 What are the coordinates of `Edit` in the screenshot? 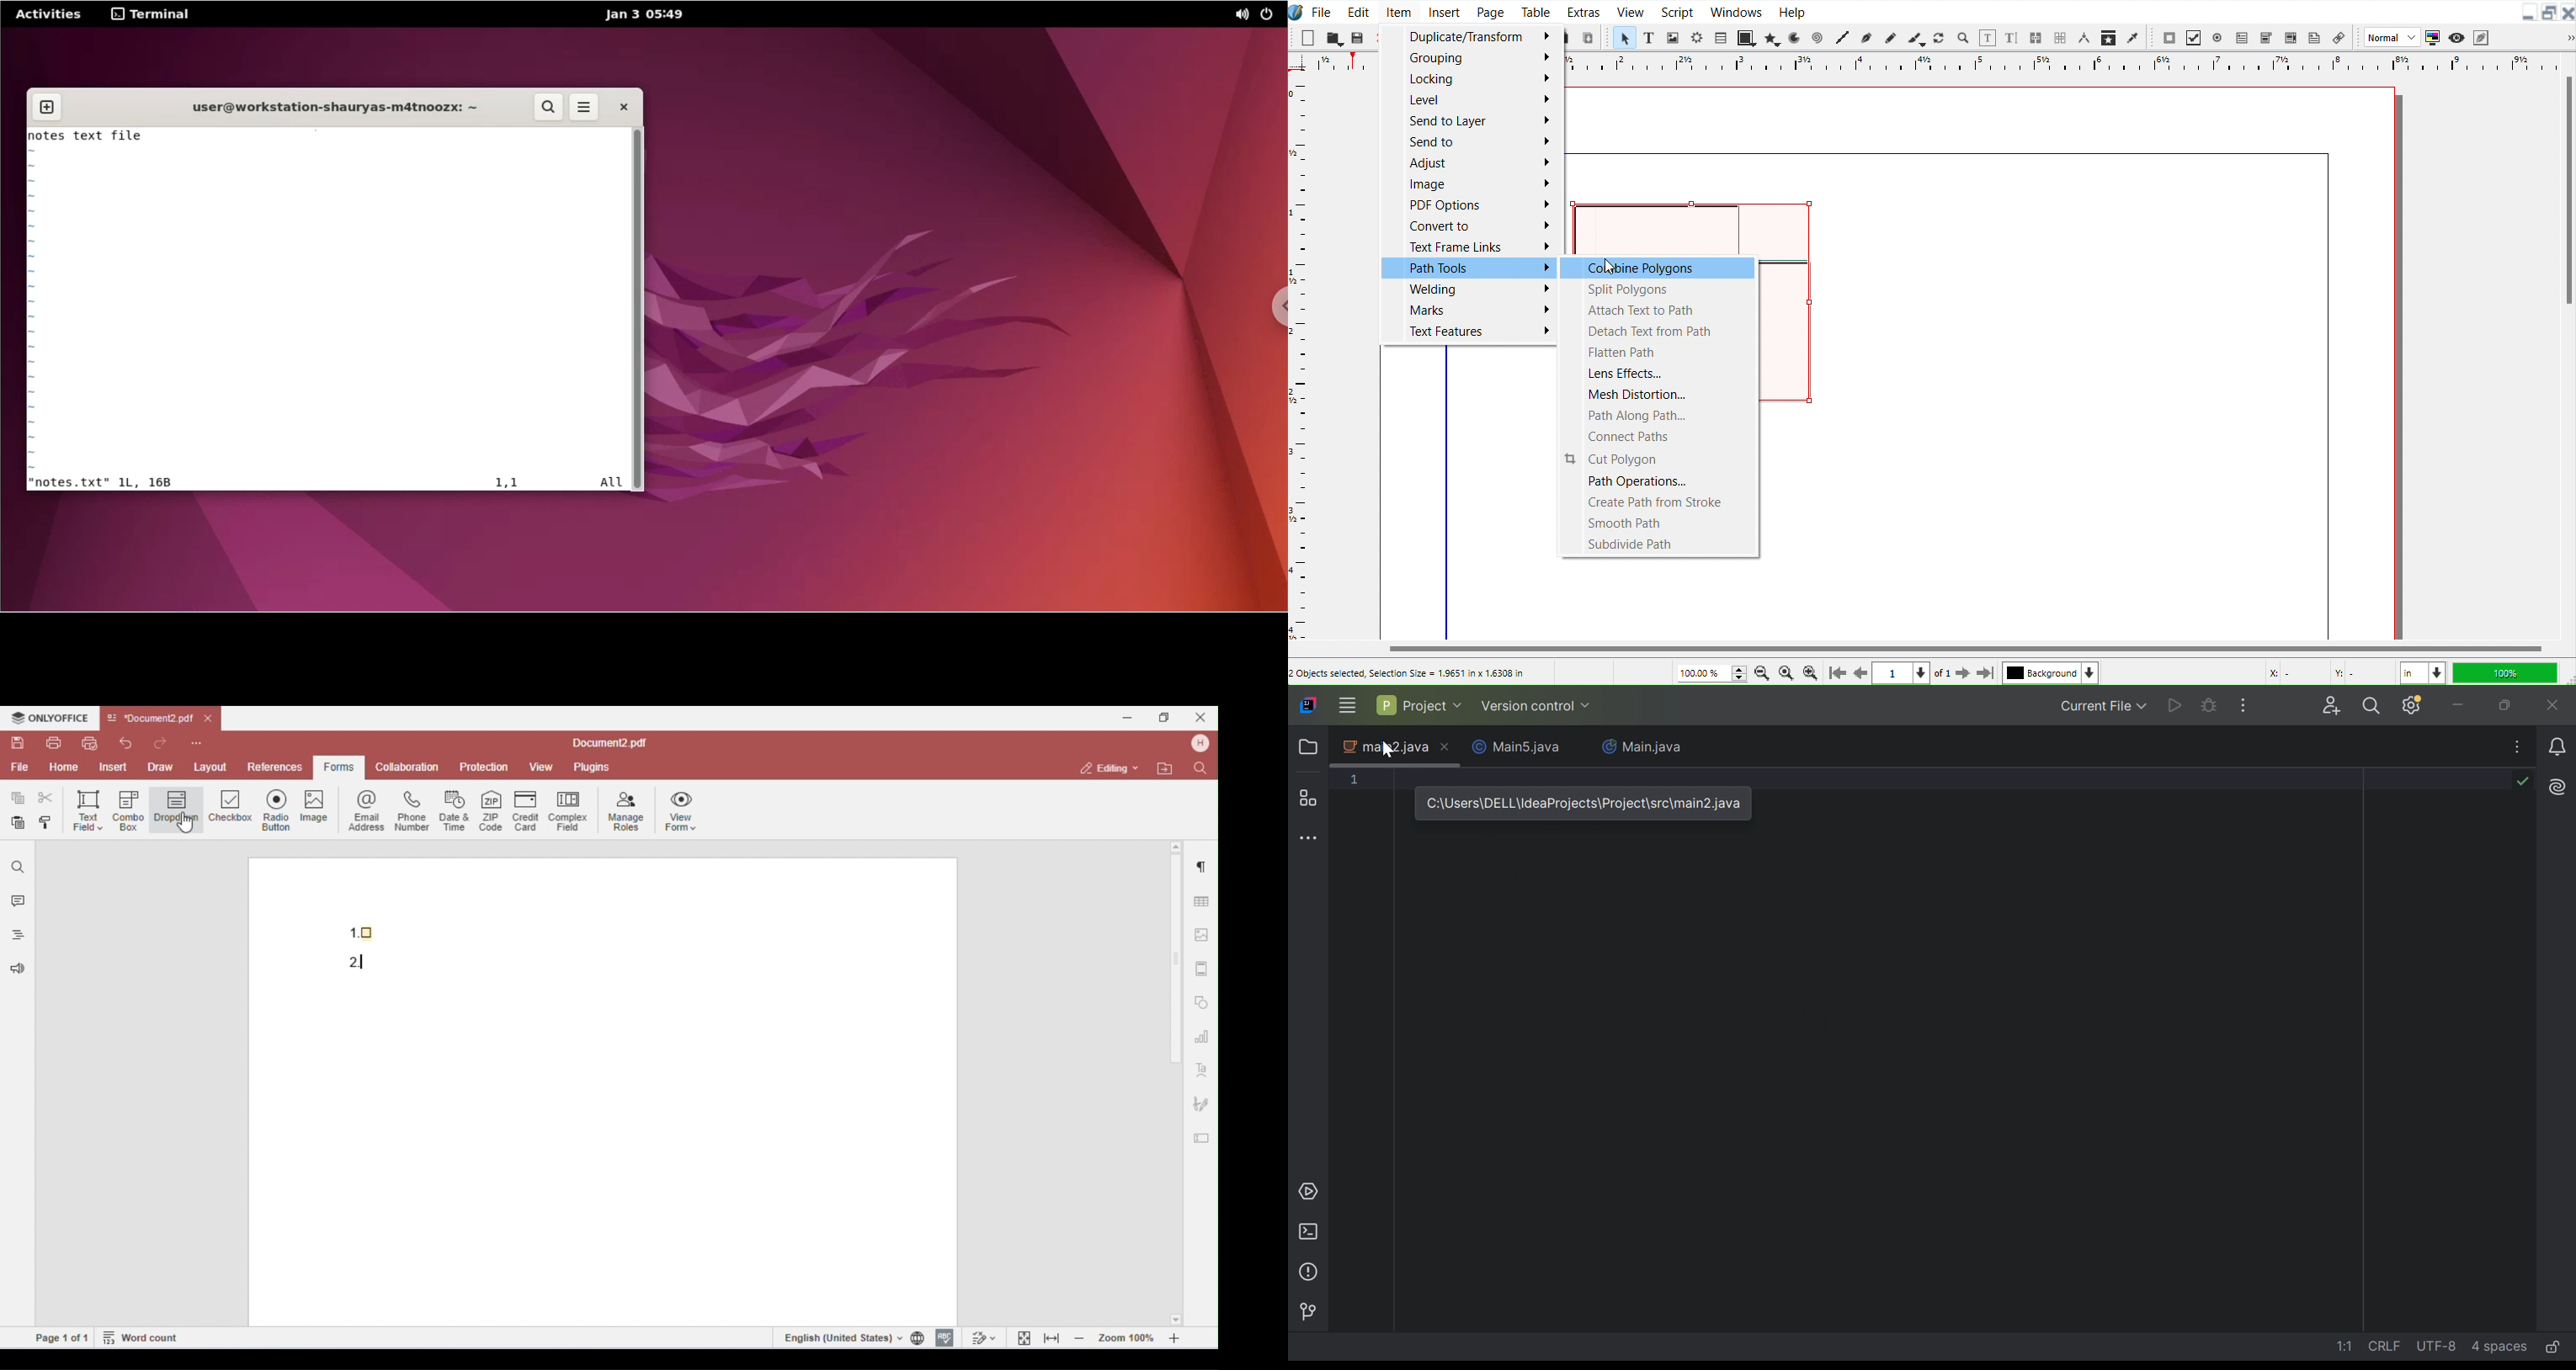 It's located at (1358, 10).